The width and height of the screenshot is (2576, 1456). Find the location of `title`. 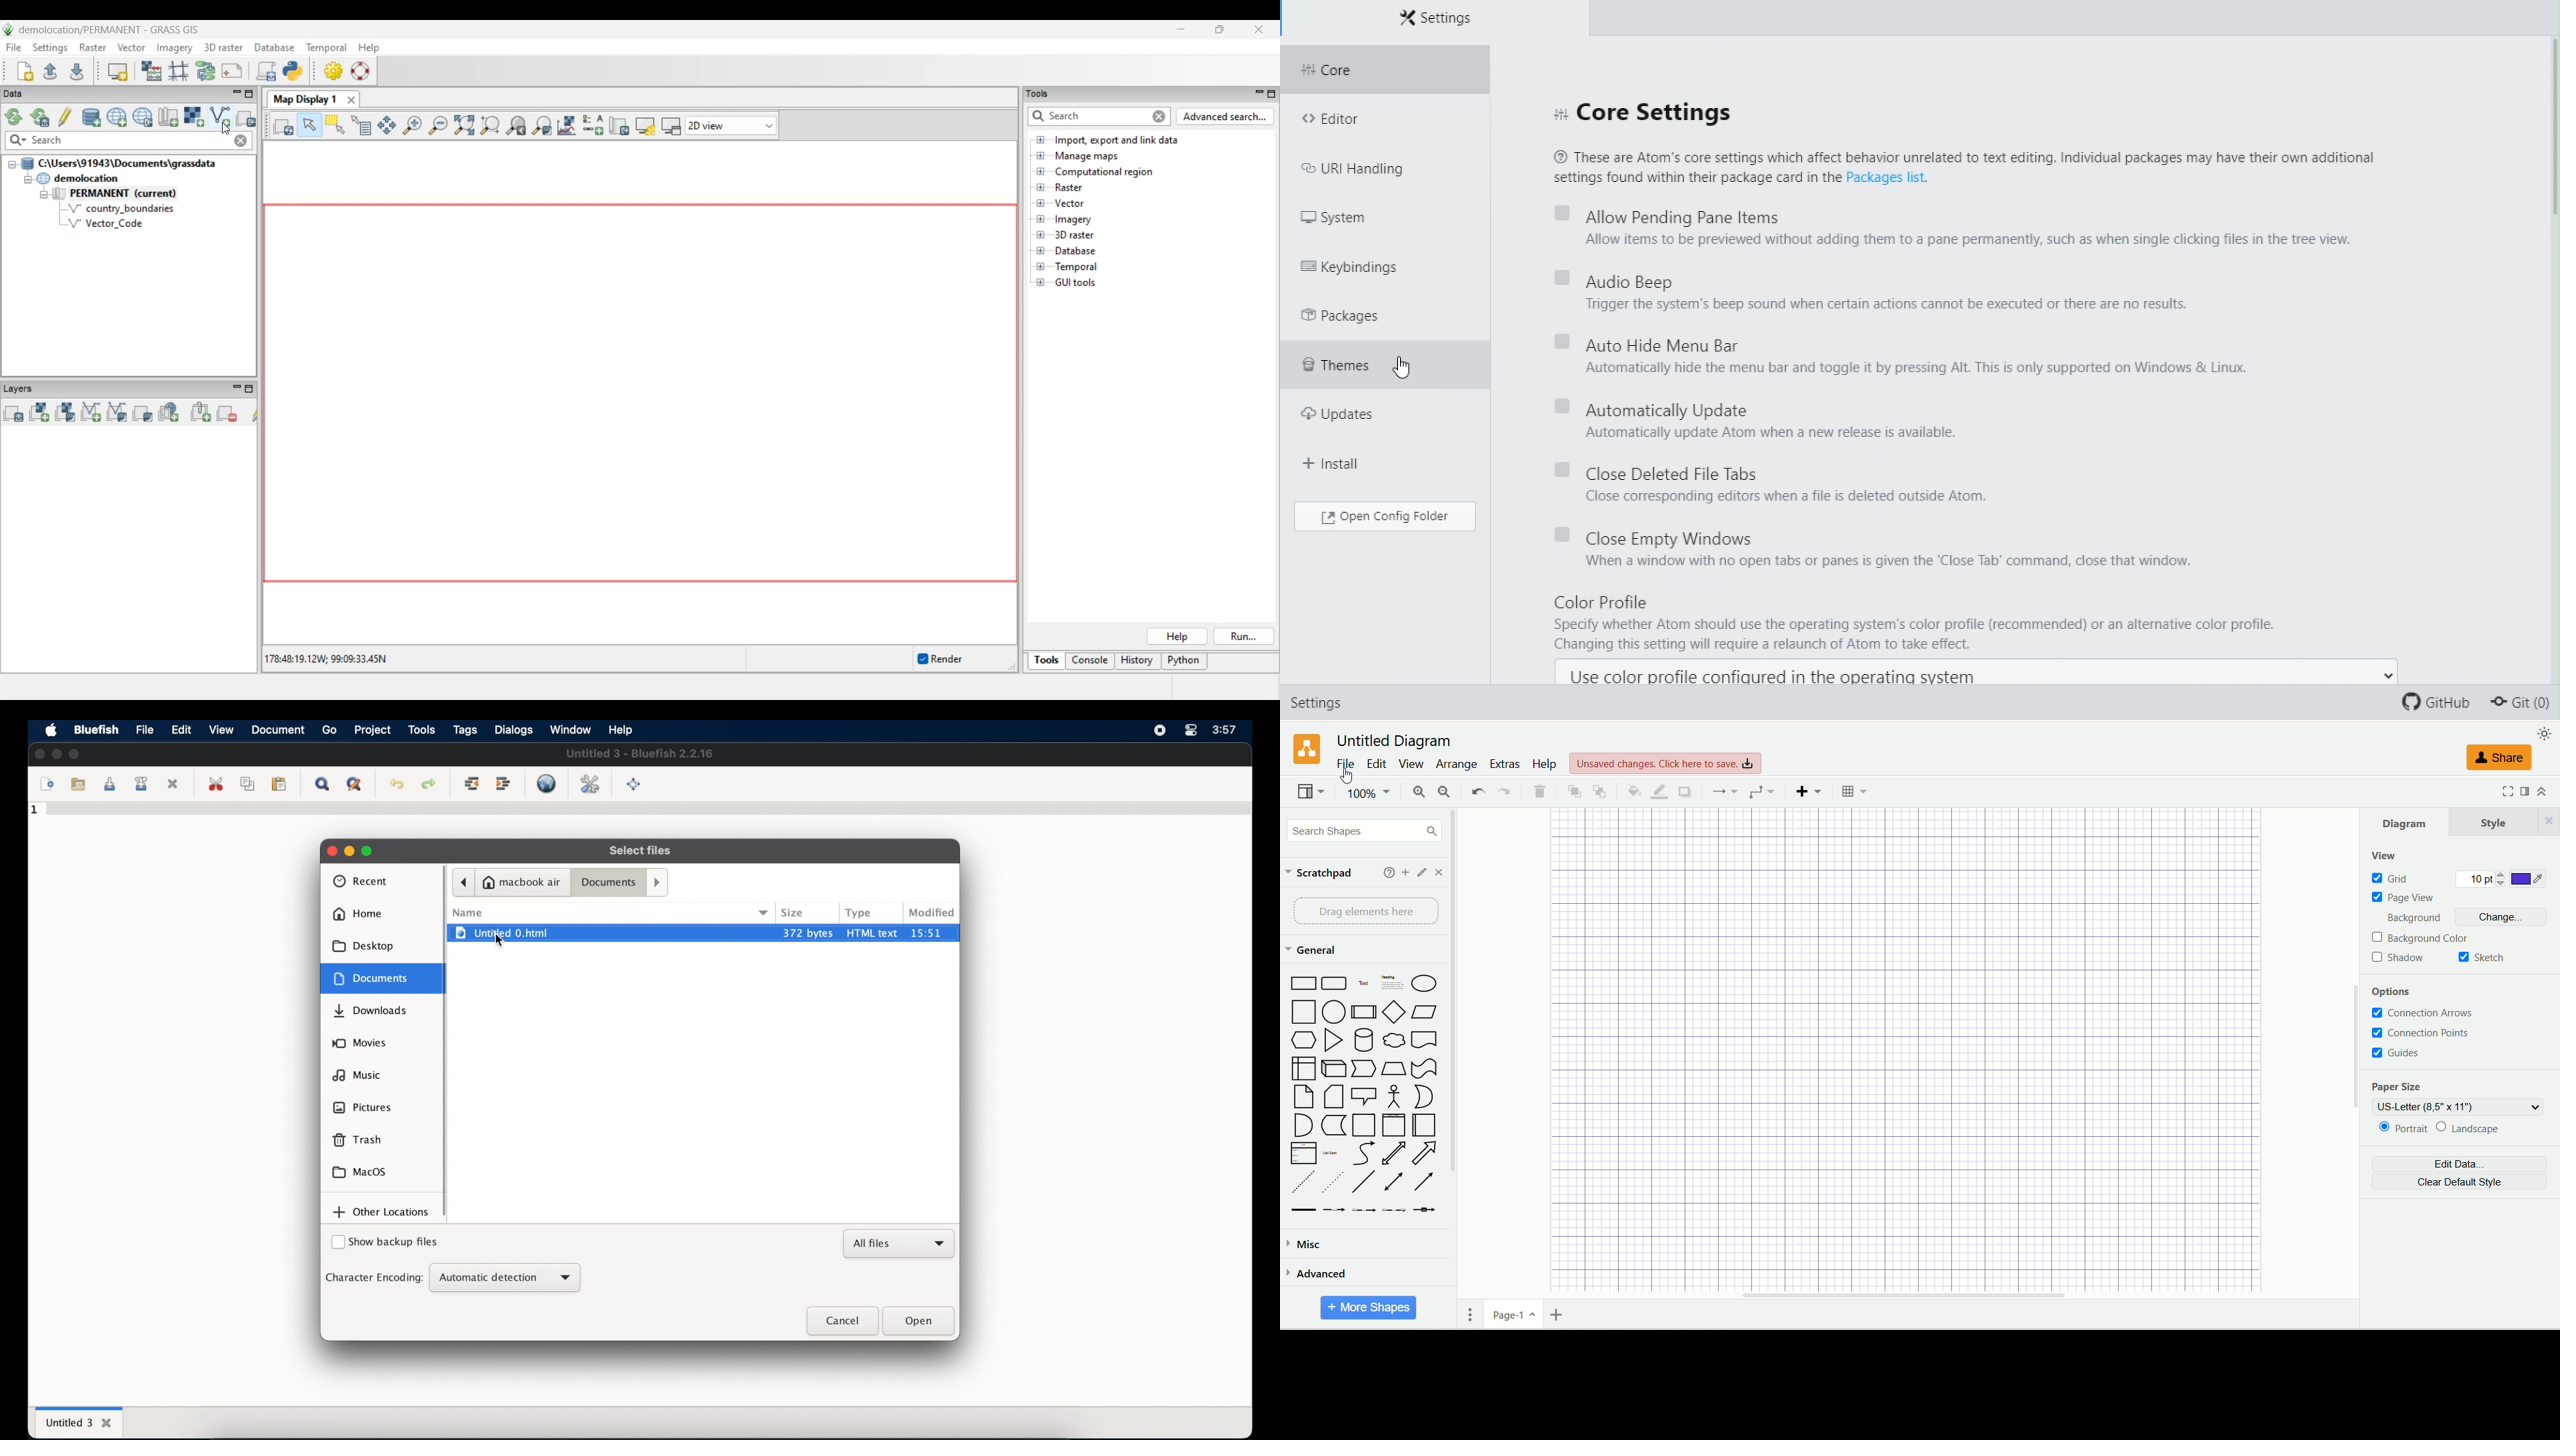

title is located at coordinates (1392, 739).